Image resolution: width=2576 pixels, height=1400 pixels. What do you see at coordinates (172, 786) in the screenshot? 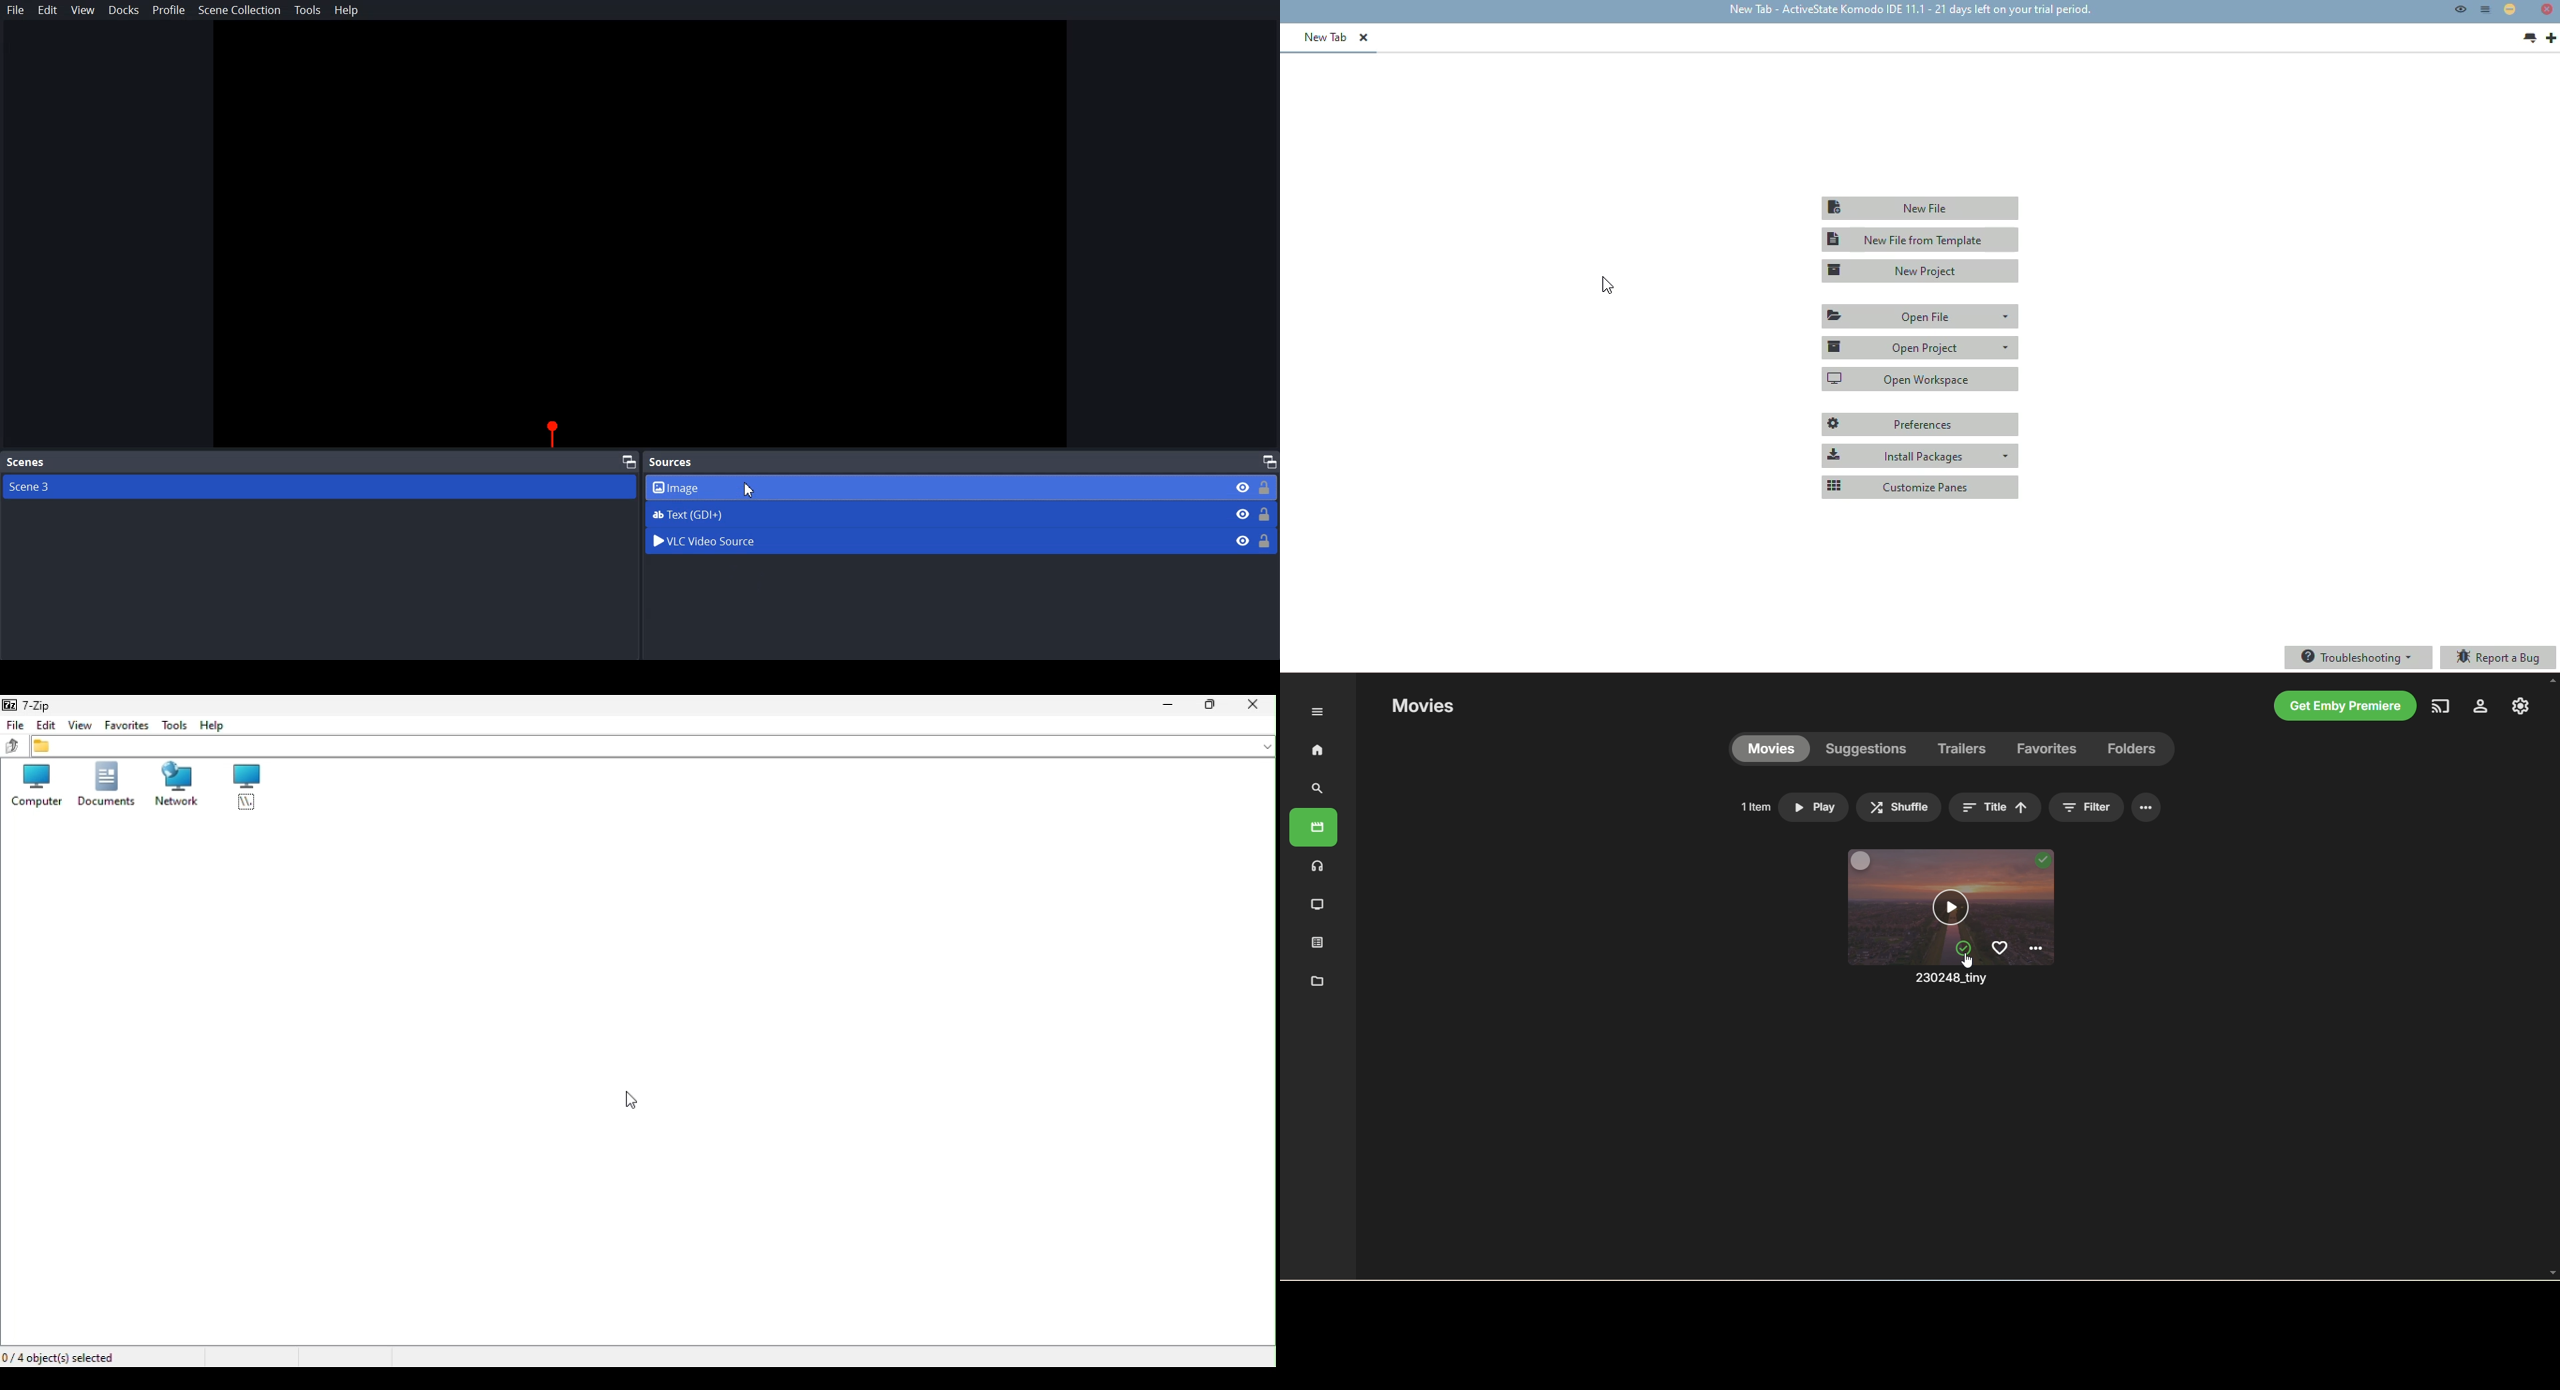
I see `network` at bounding box center [172, 786].